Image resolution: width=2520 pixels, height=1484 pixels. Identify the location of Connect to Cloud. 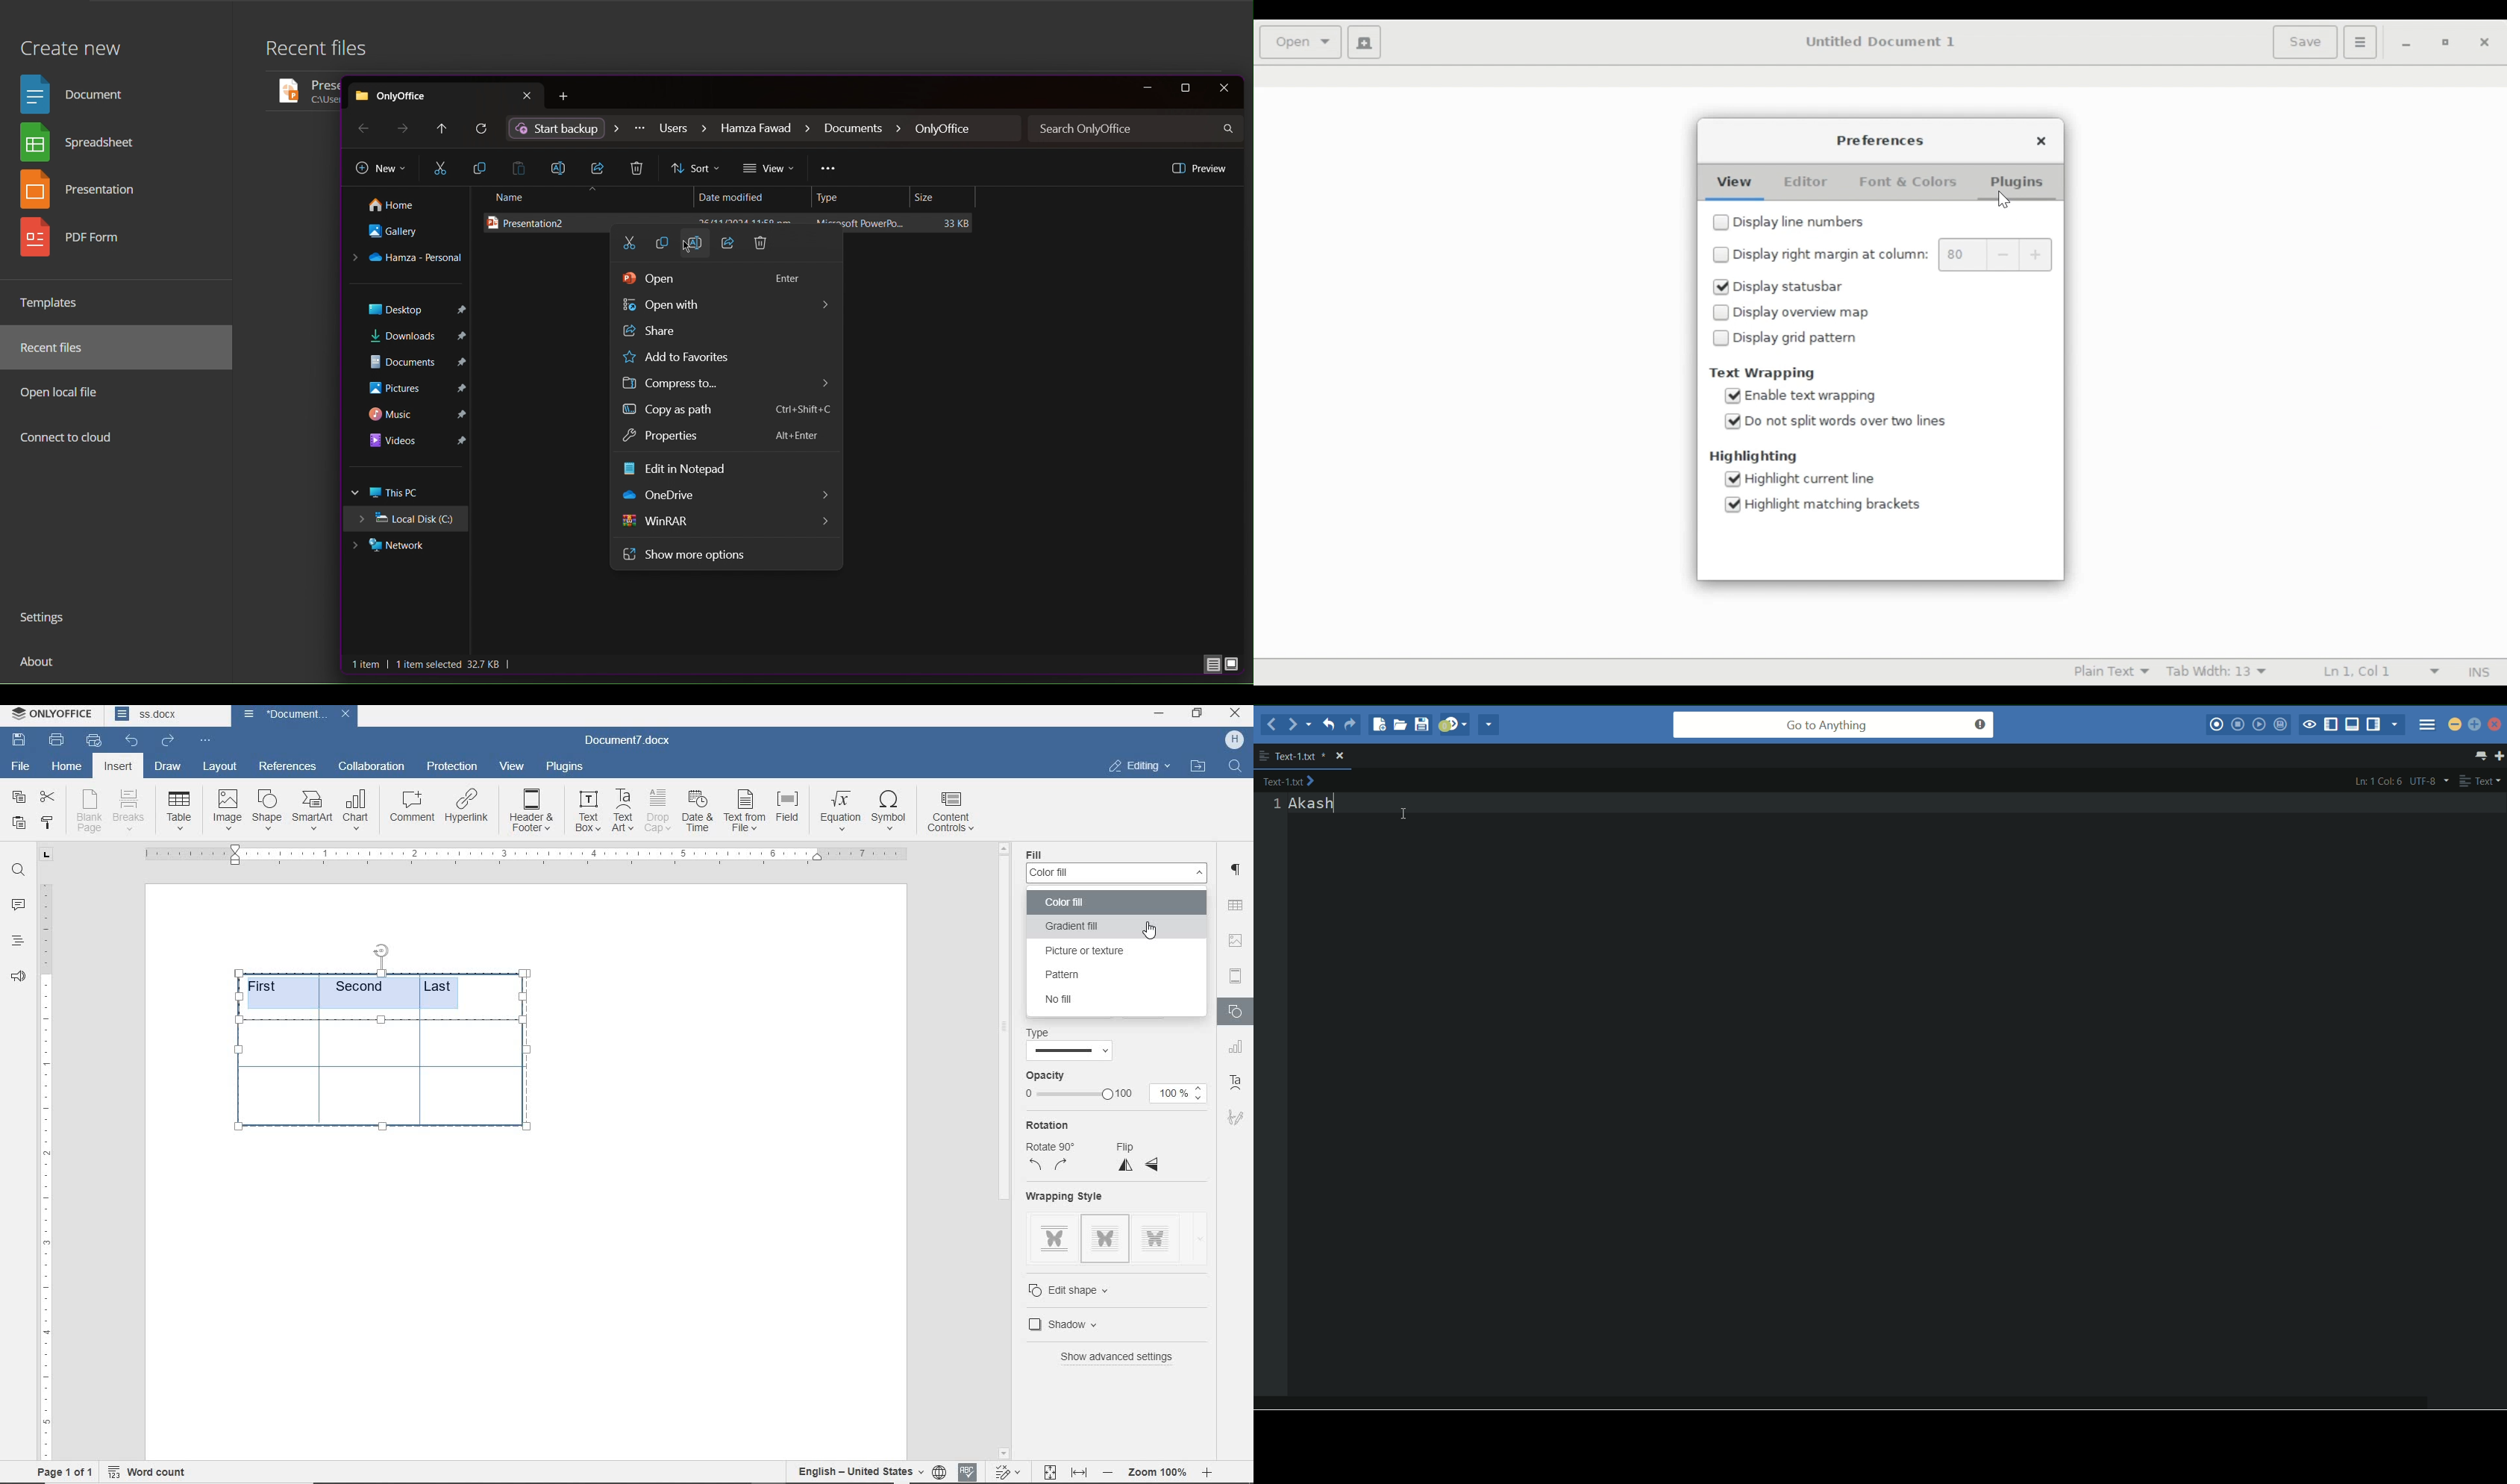
(67, 439).